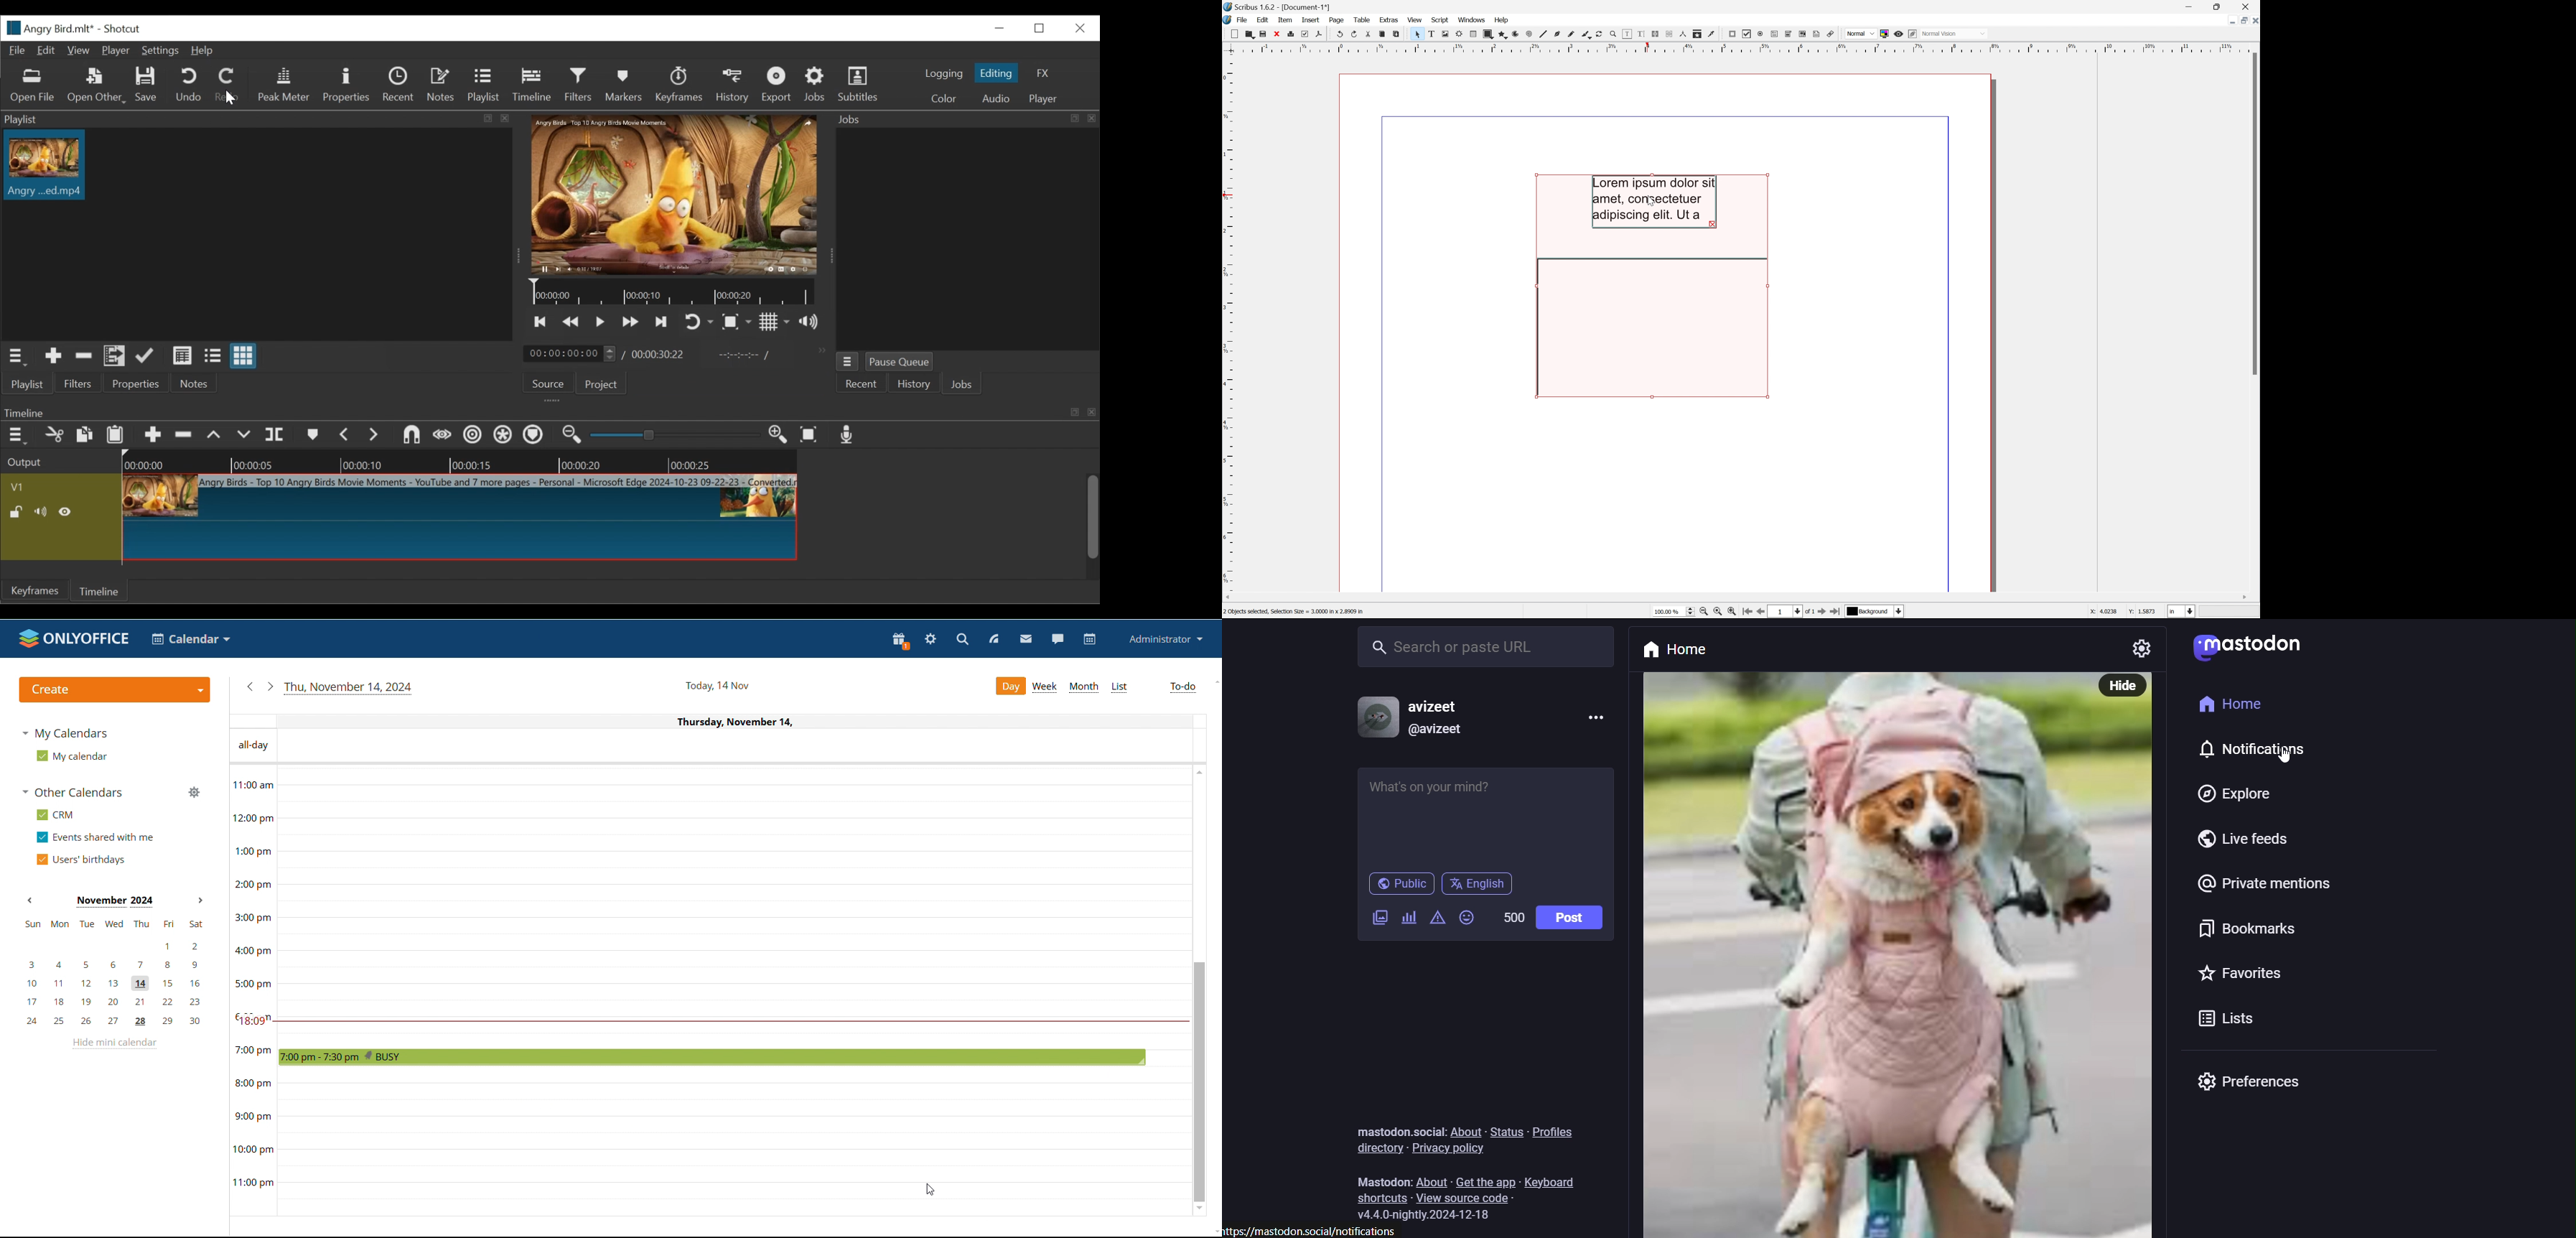 The width and height of the screenshot is (2576, 1260). I want to click on public post, so click(1401, 885).